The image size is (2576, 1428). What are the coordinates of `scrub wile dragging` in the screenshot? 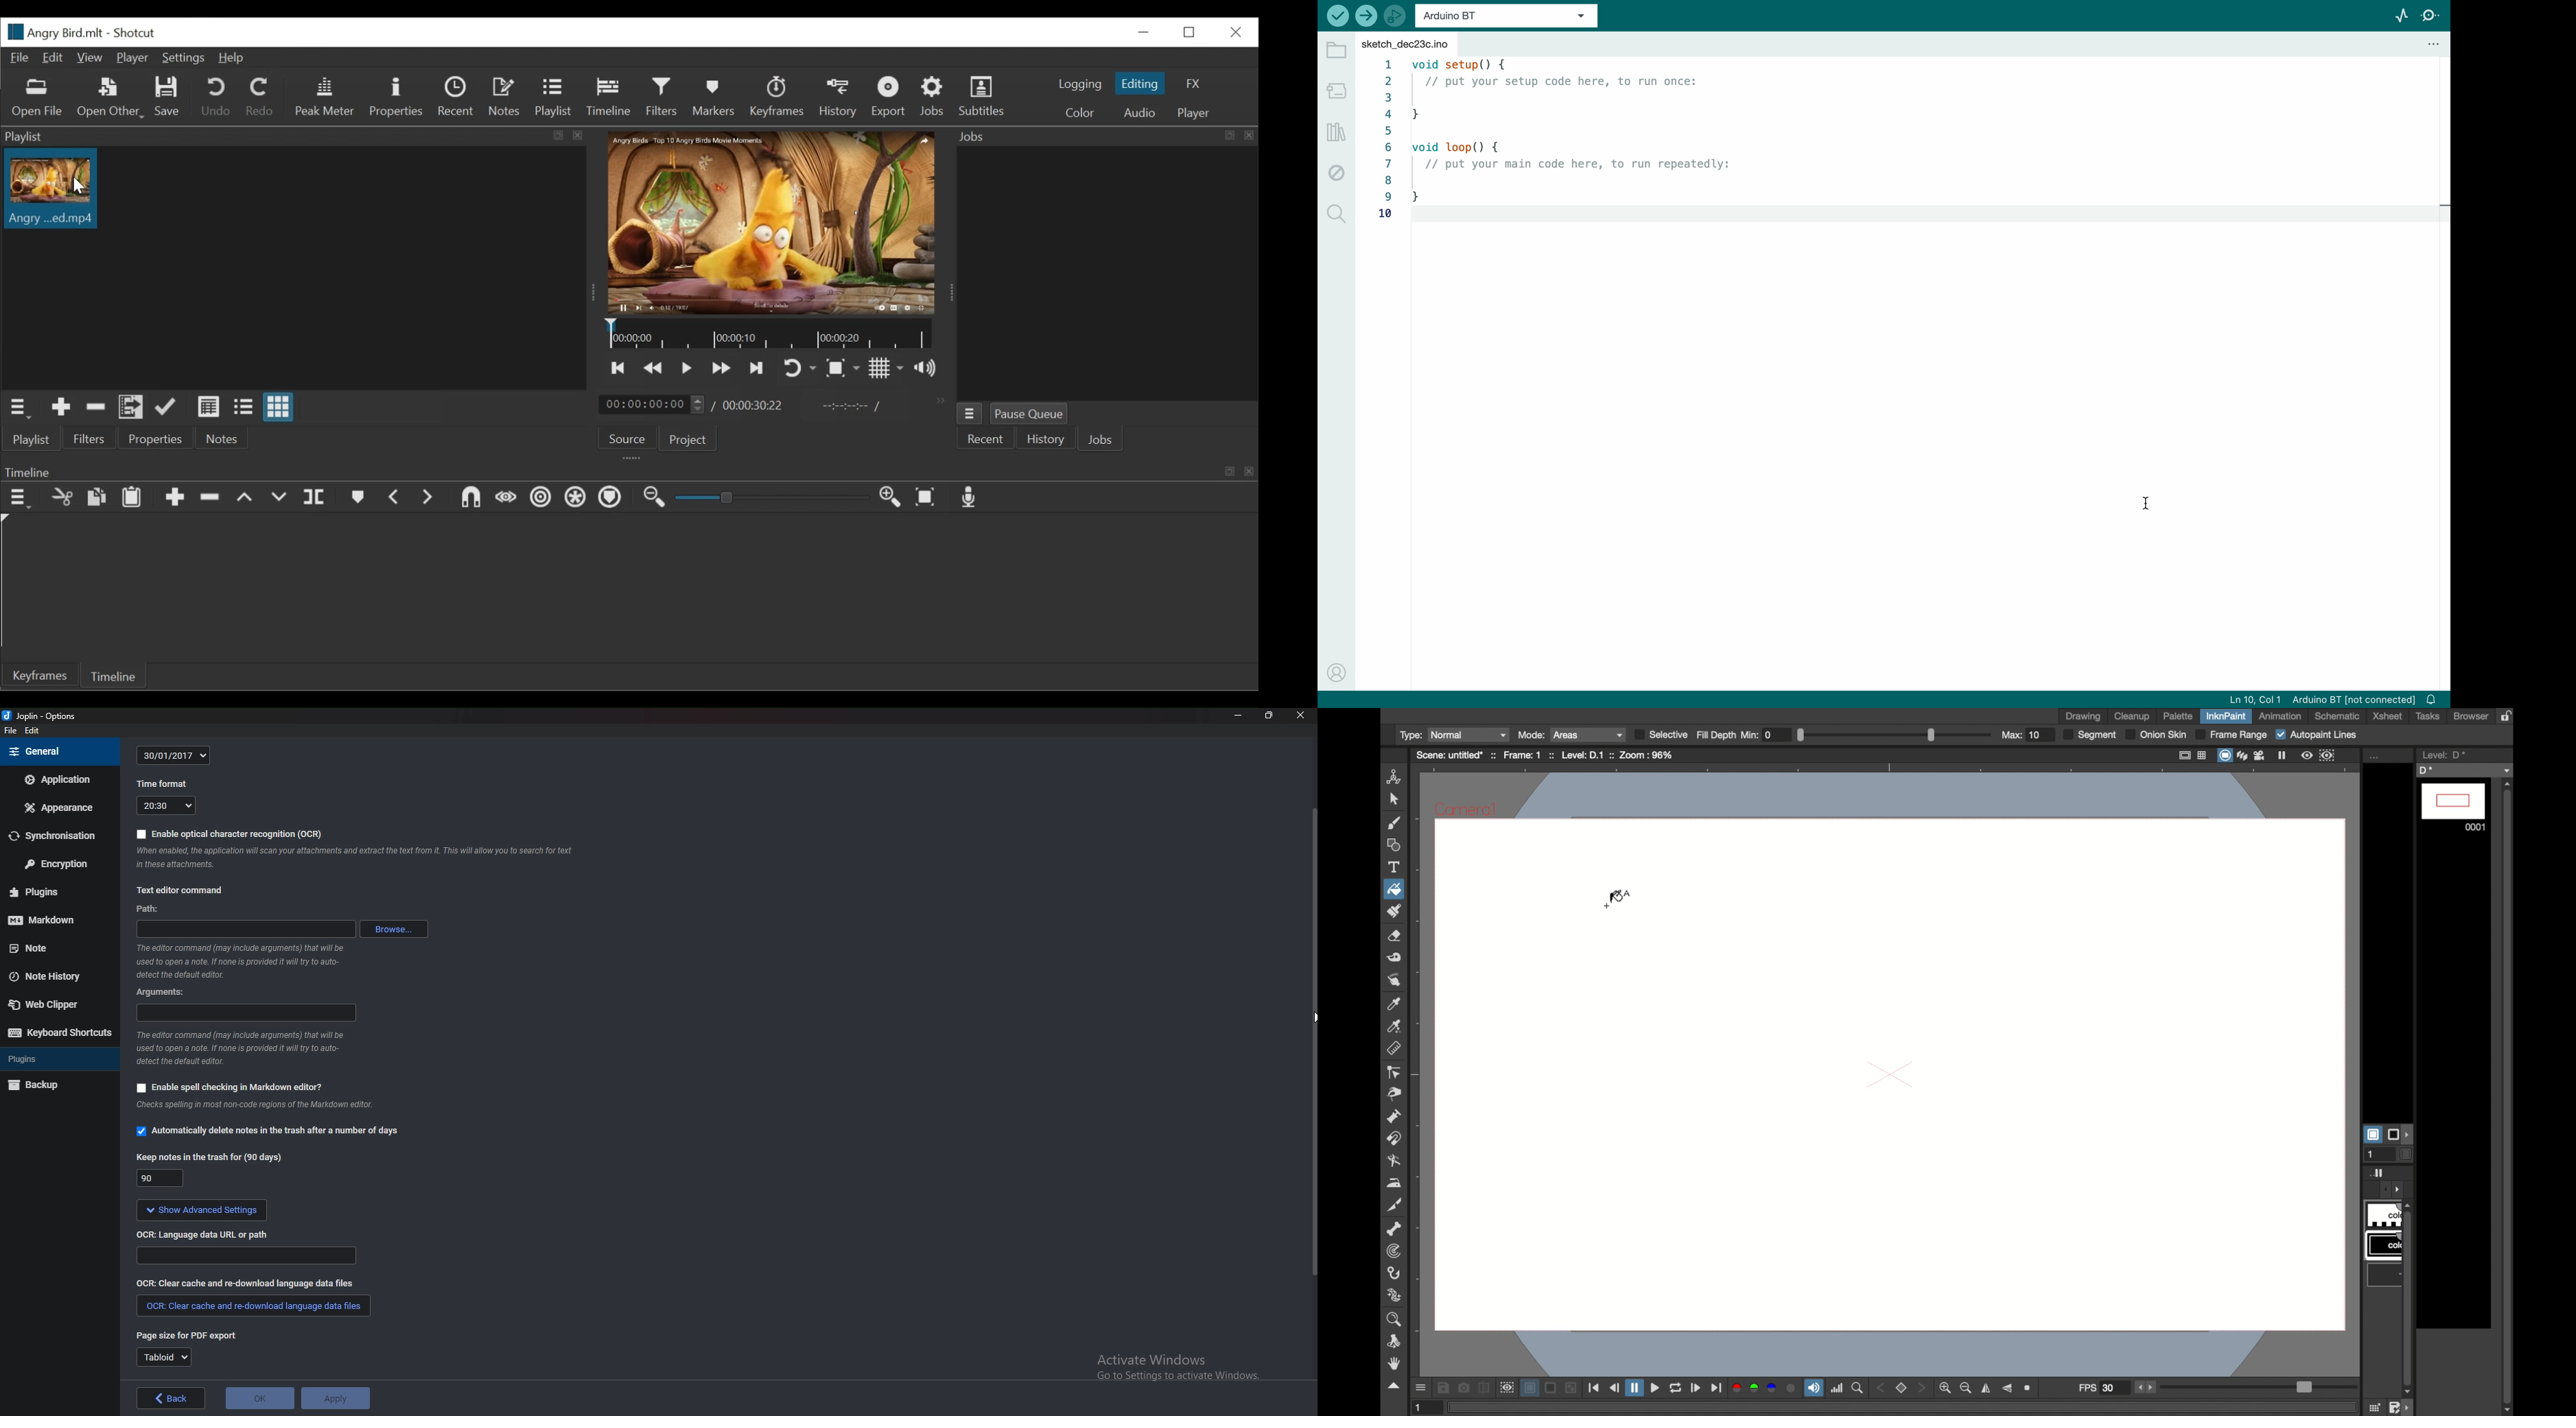 It's located at (506, 497).